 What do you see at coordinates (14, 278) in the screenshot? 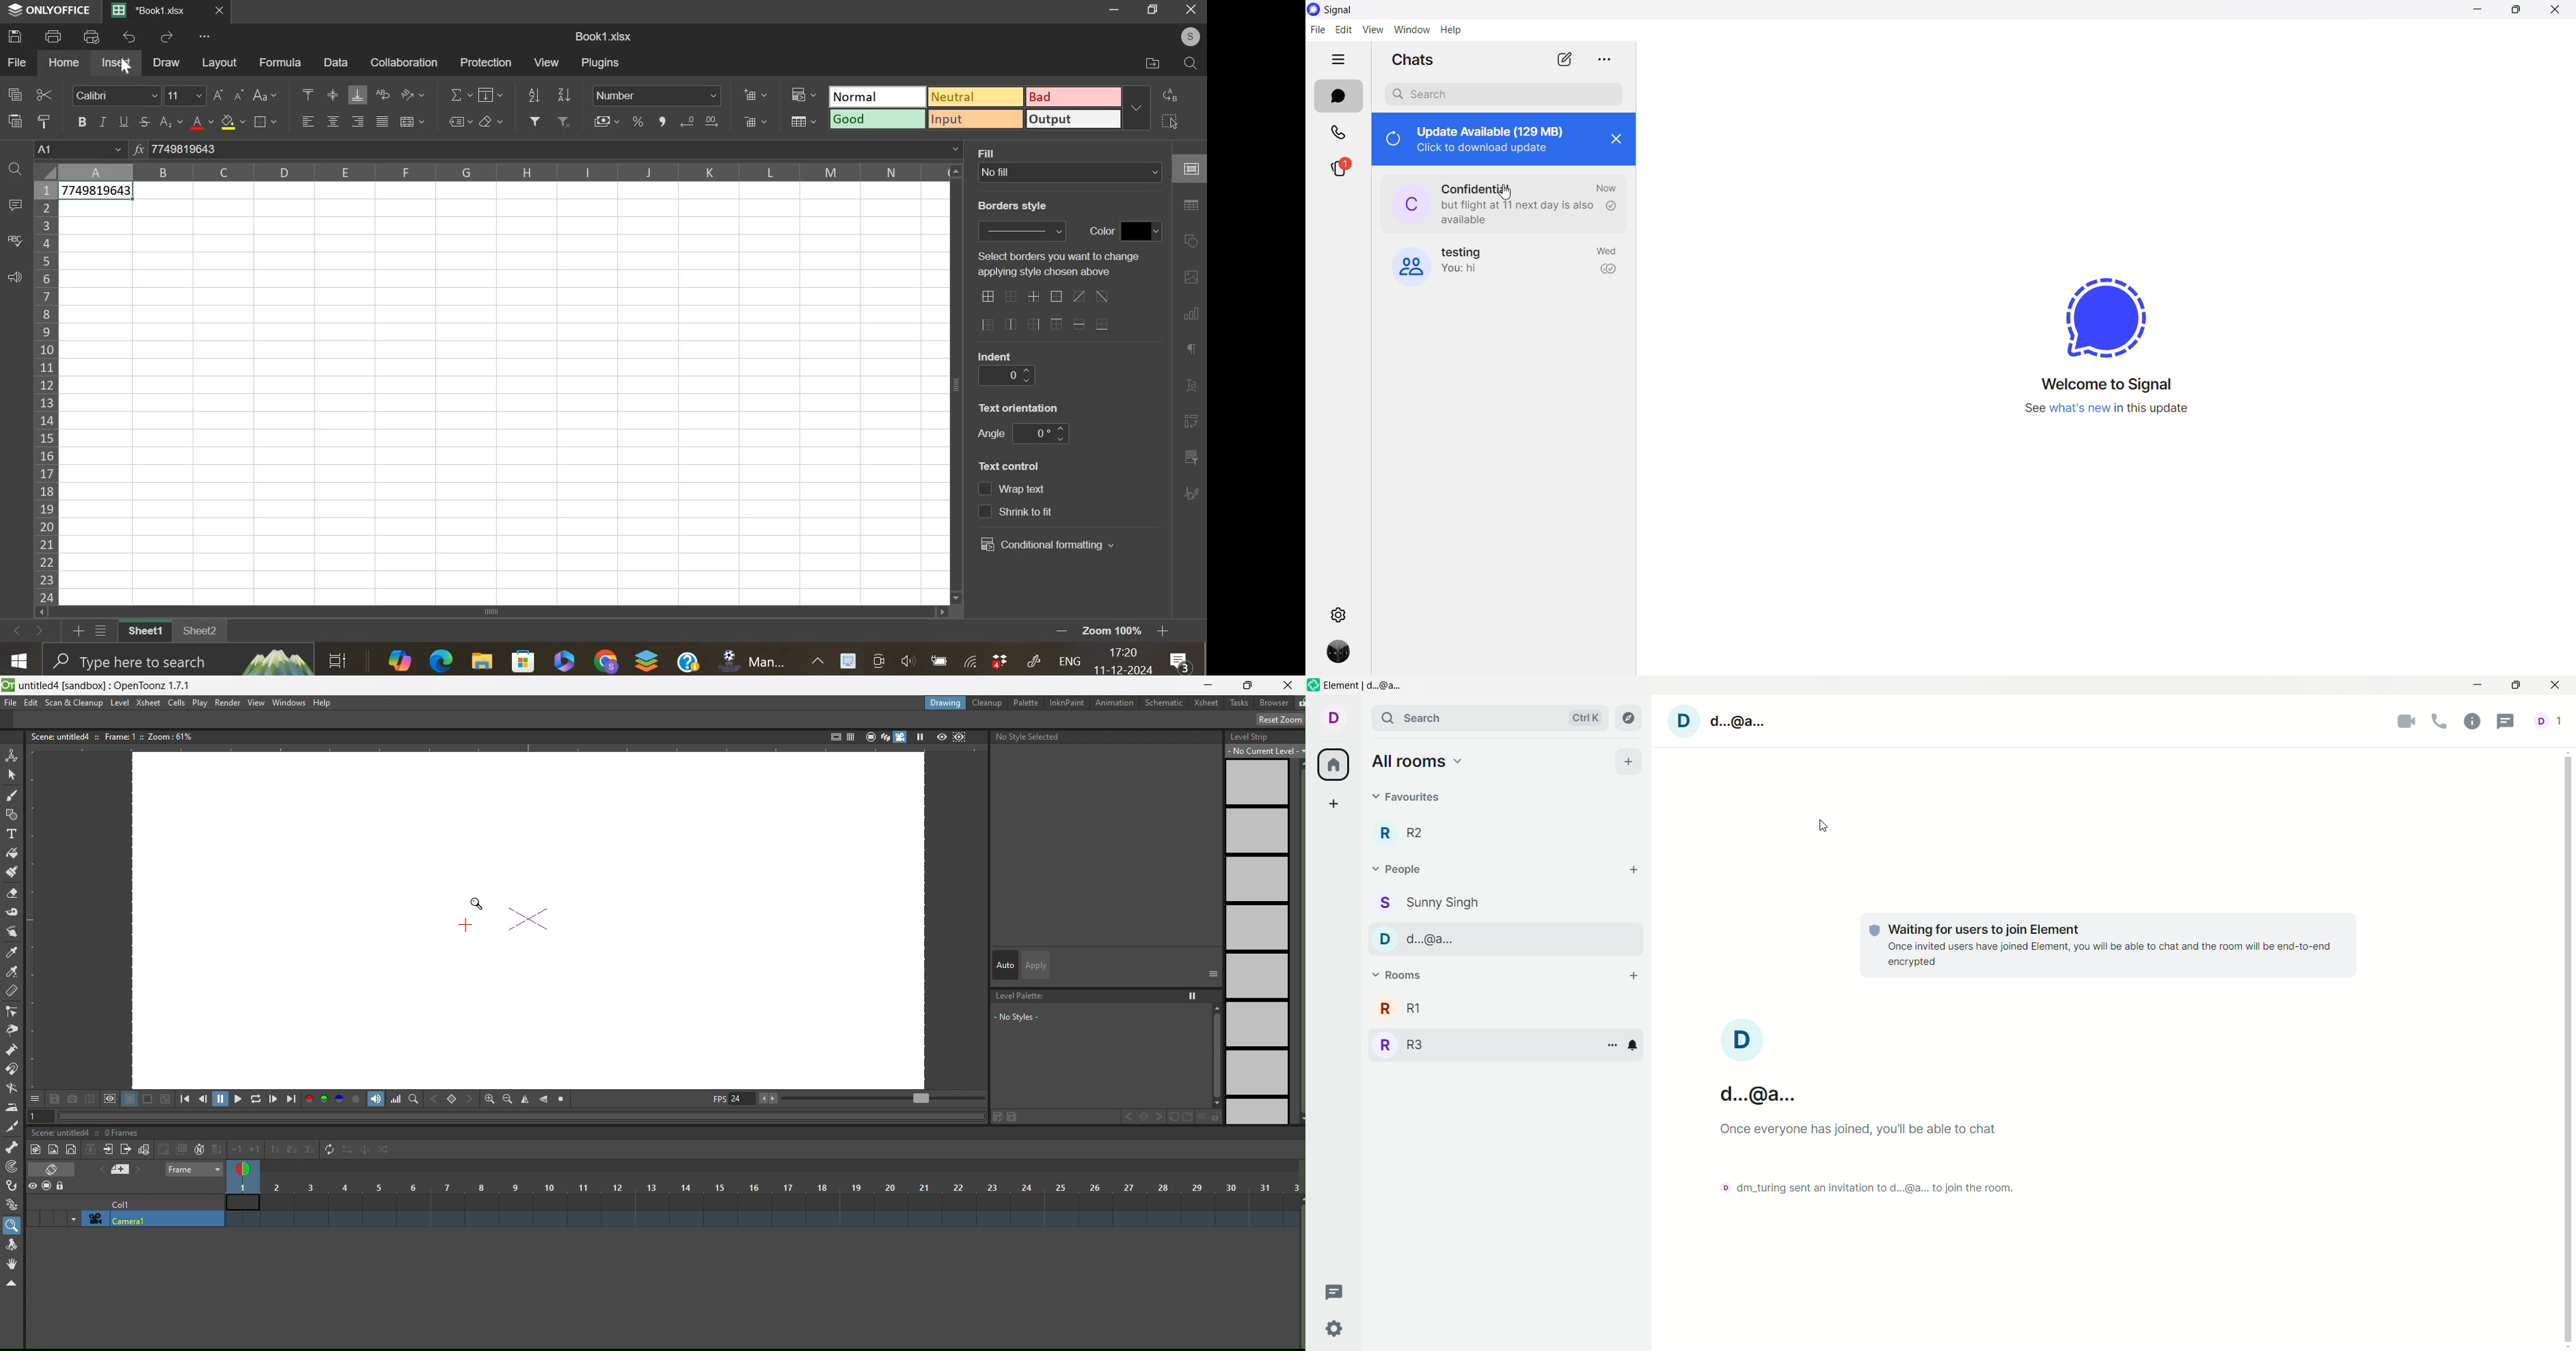
I see `feedback` at bounding box center [14, 278].